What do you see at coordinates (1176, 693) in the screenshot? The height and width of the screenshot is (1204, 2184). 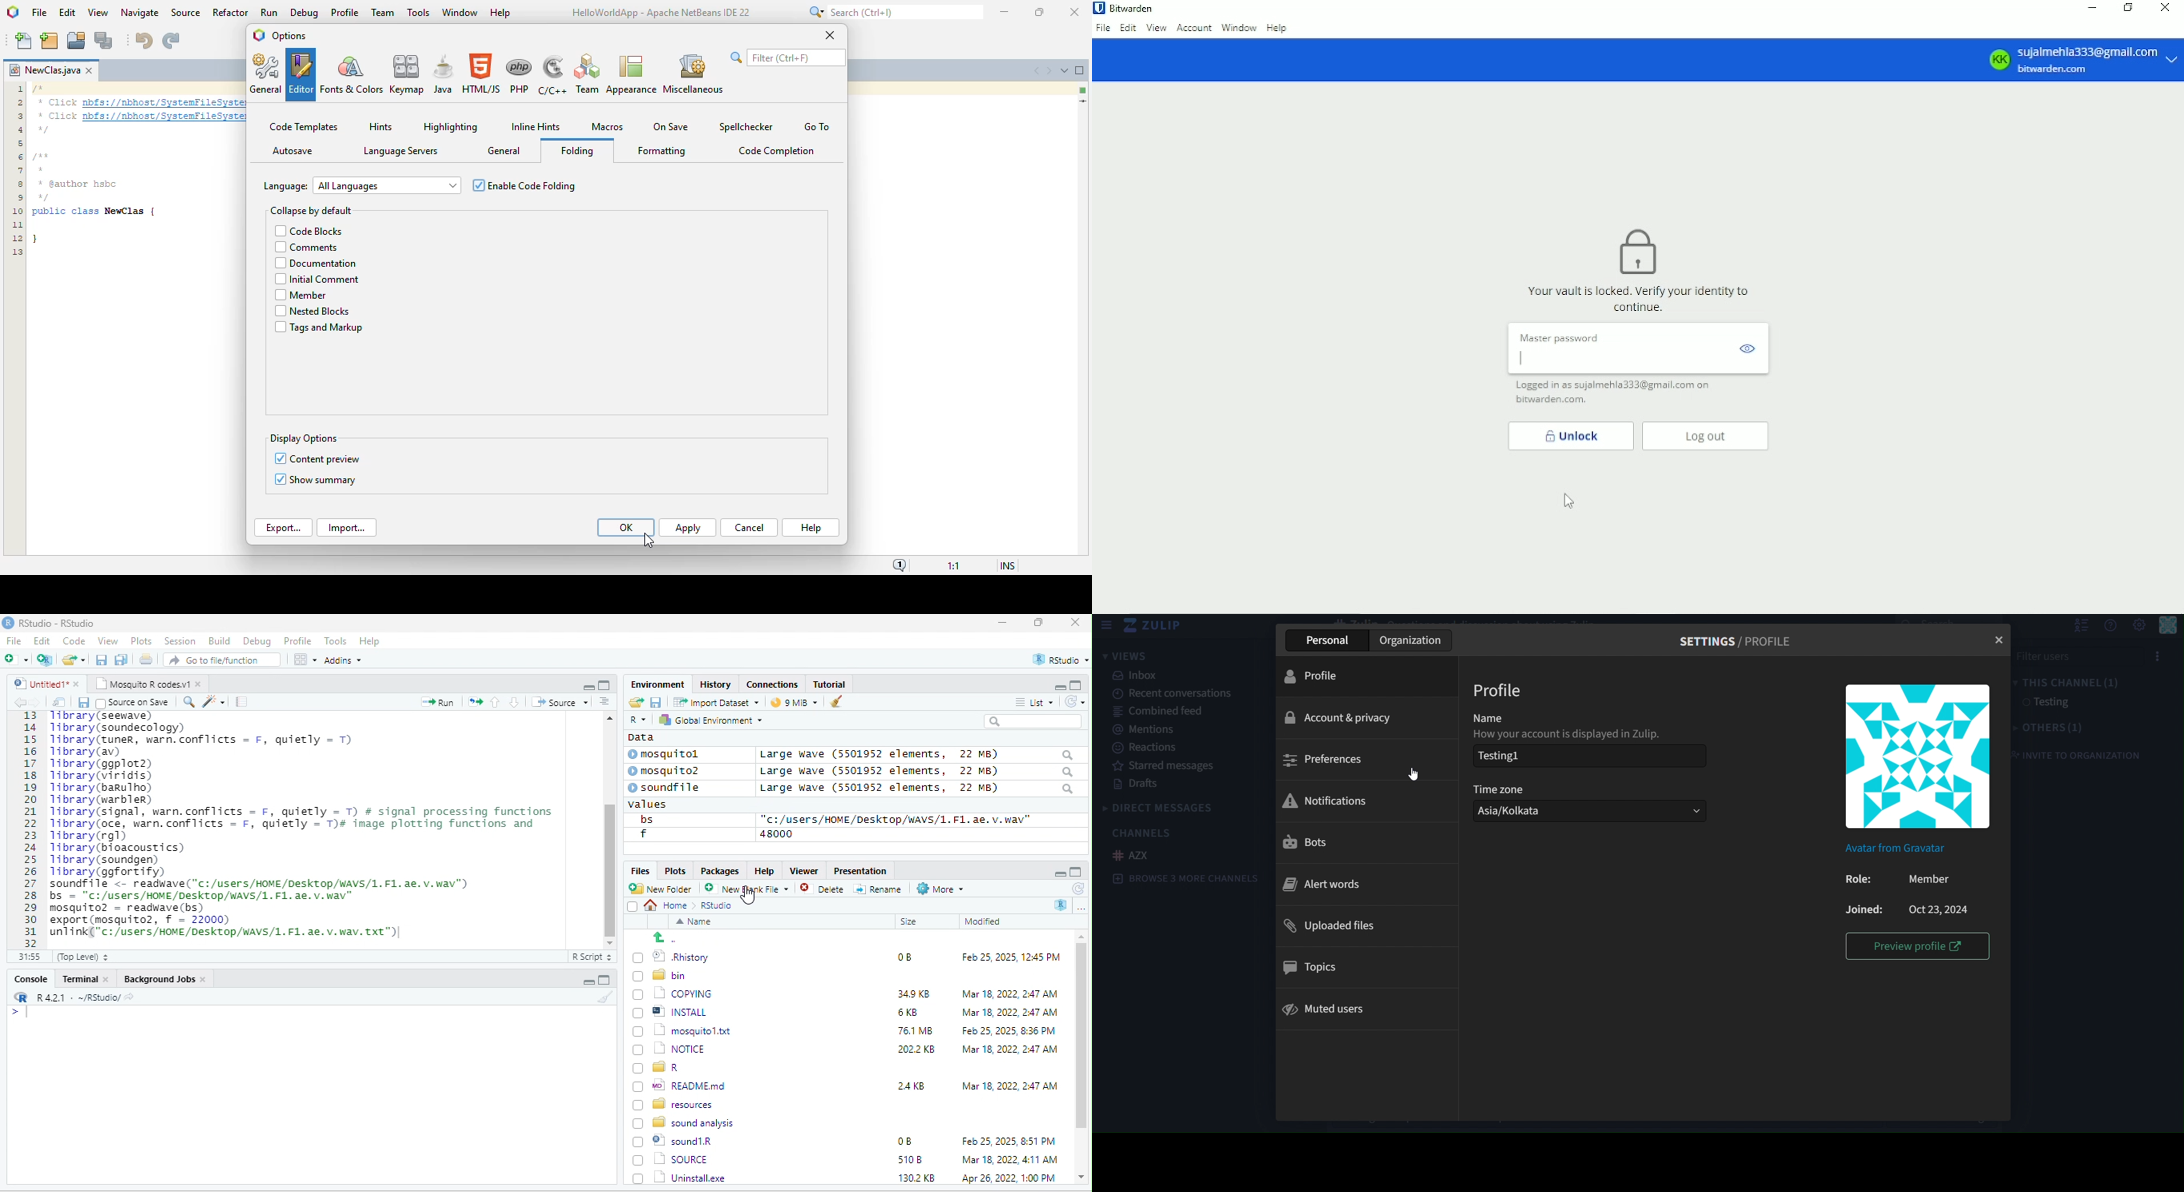 I see `recent conversations` at bounding box center [1176, 693].